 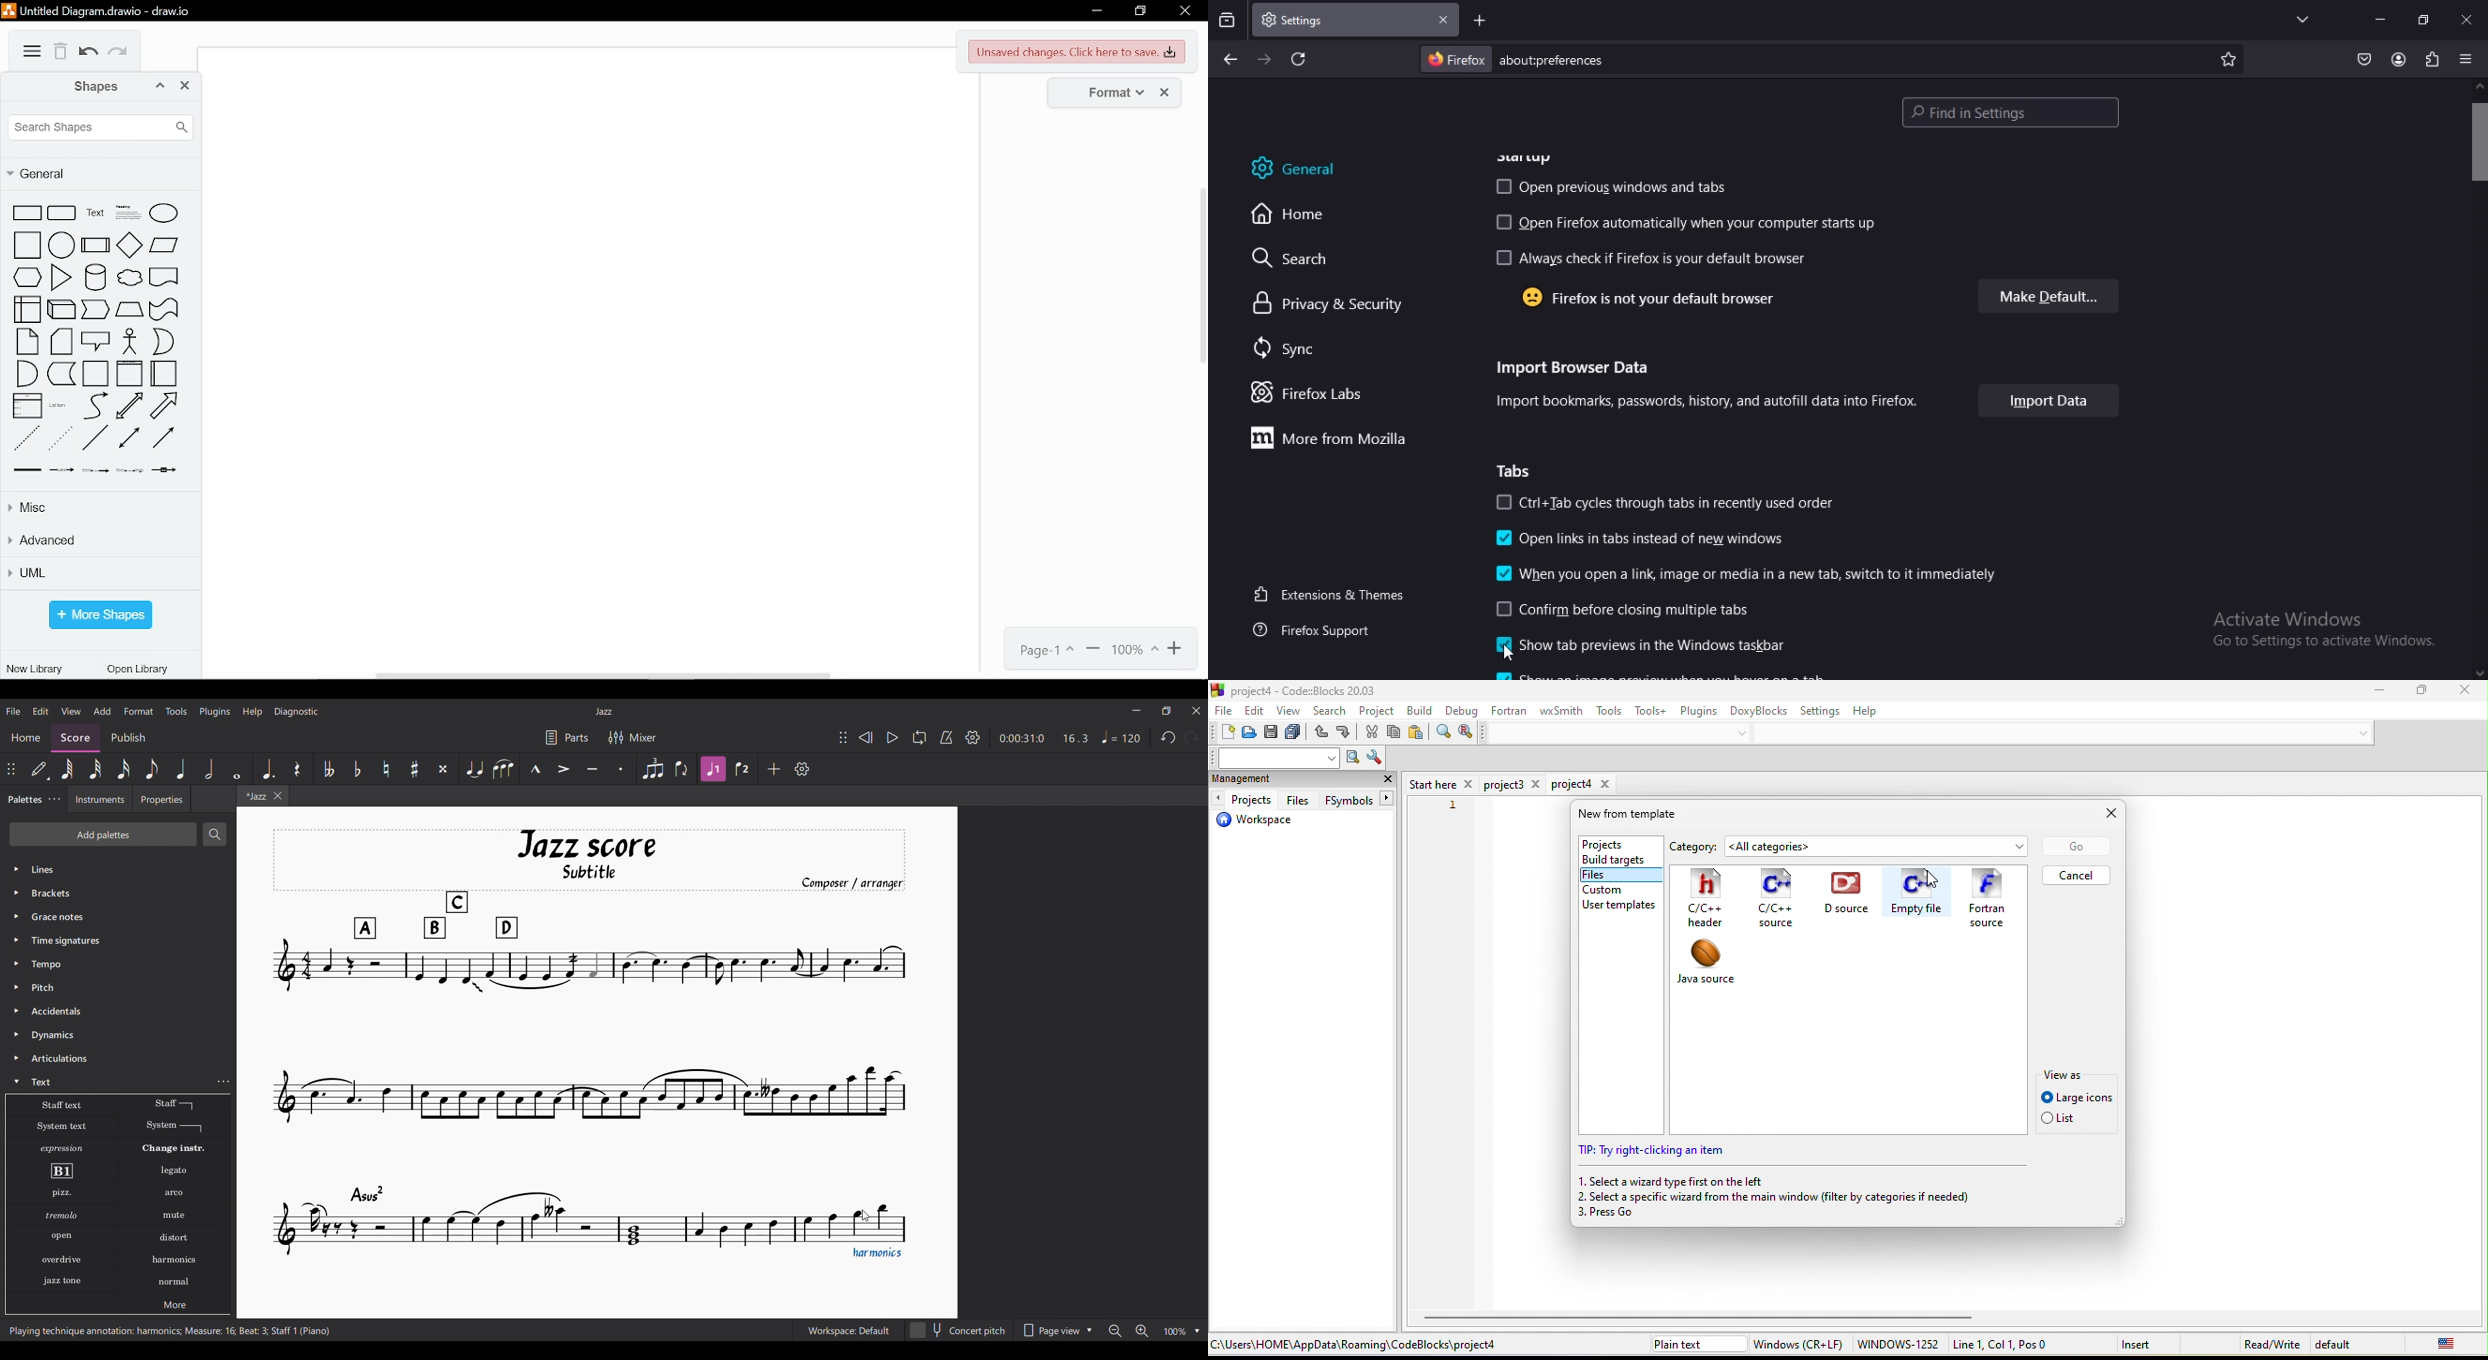 What do you see at coordinates (166, 470) in the screenshot?
I see `connector with symbol` at bounding box center [166, 470].